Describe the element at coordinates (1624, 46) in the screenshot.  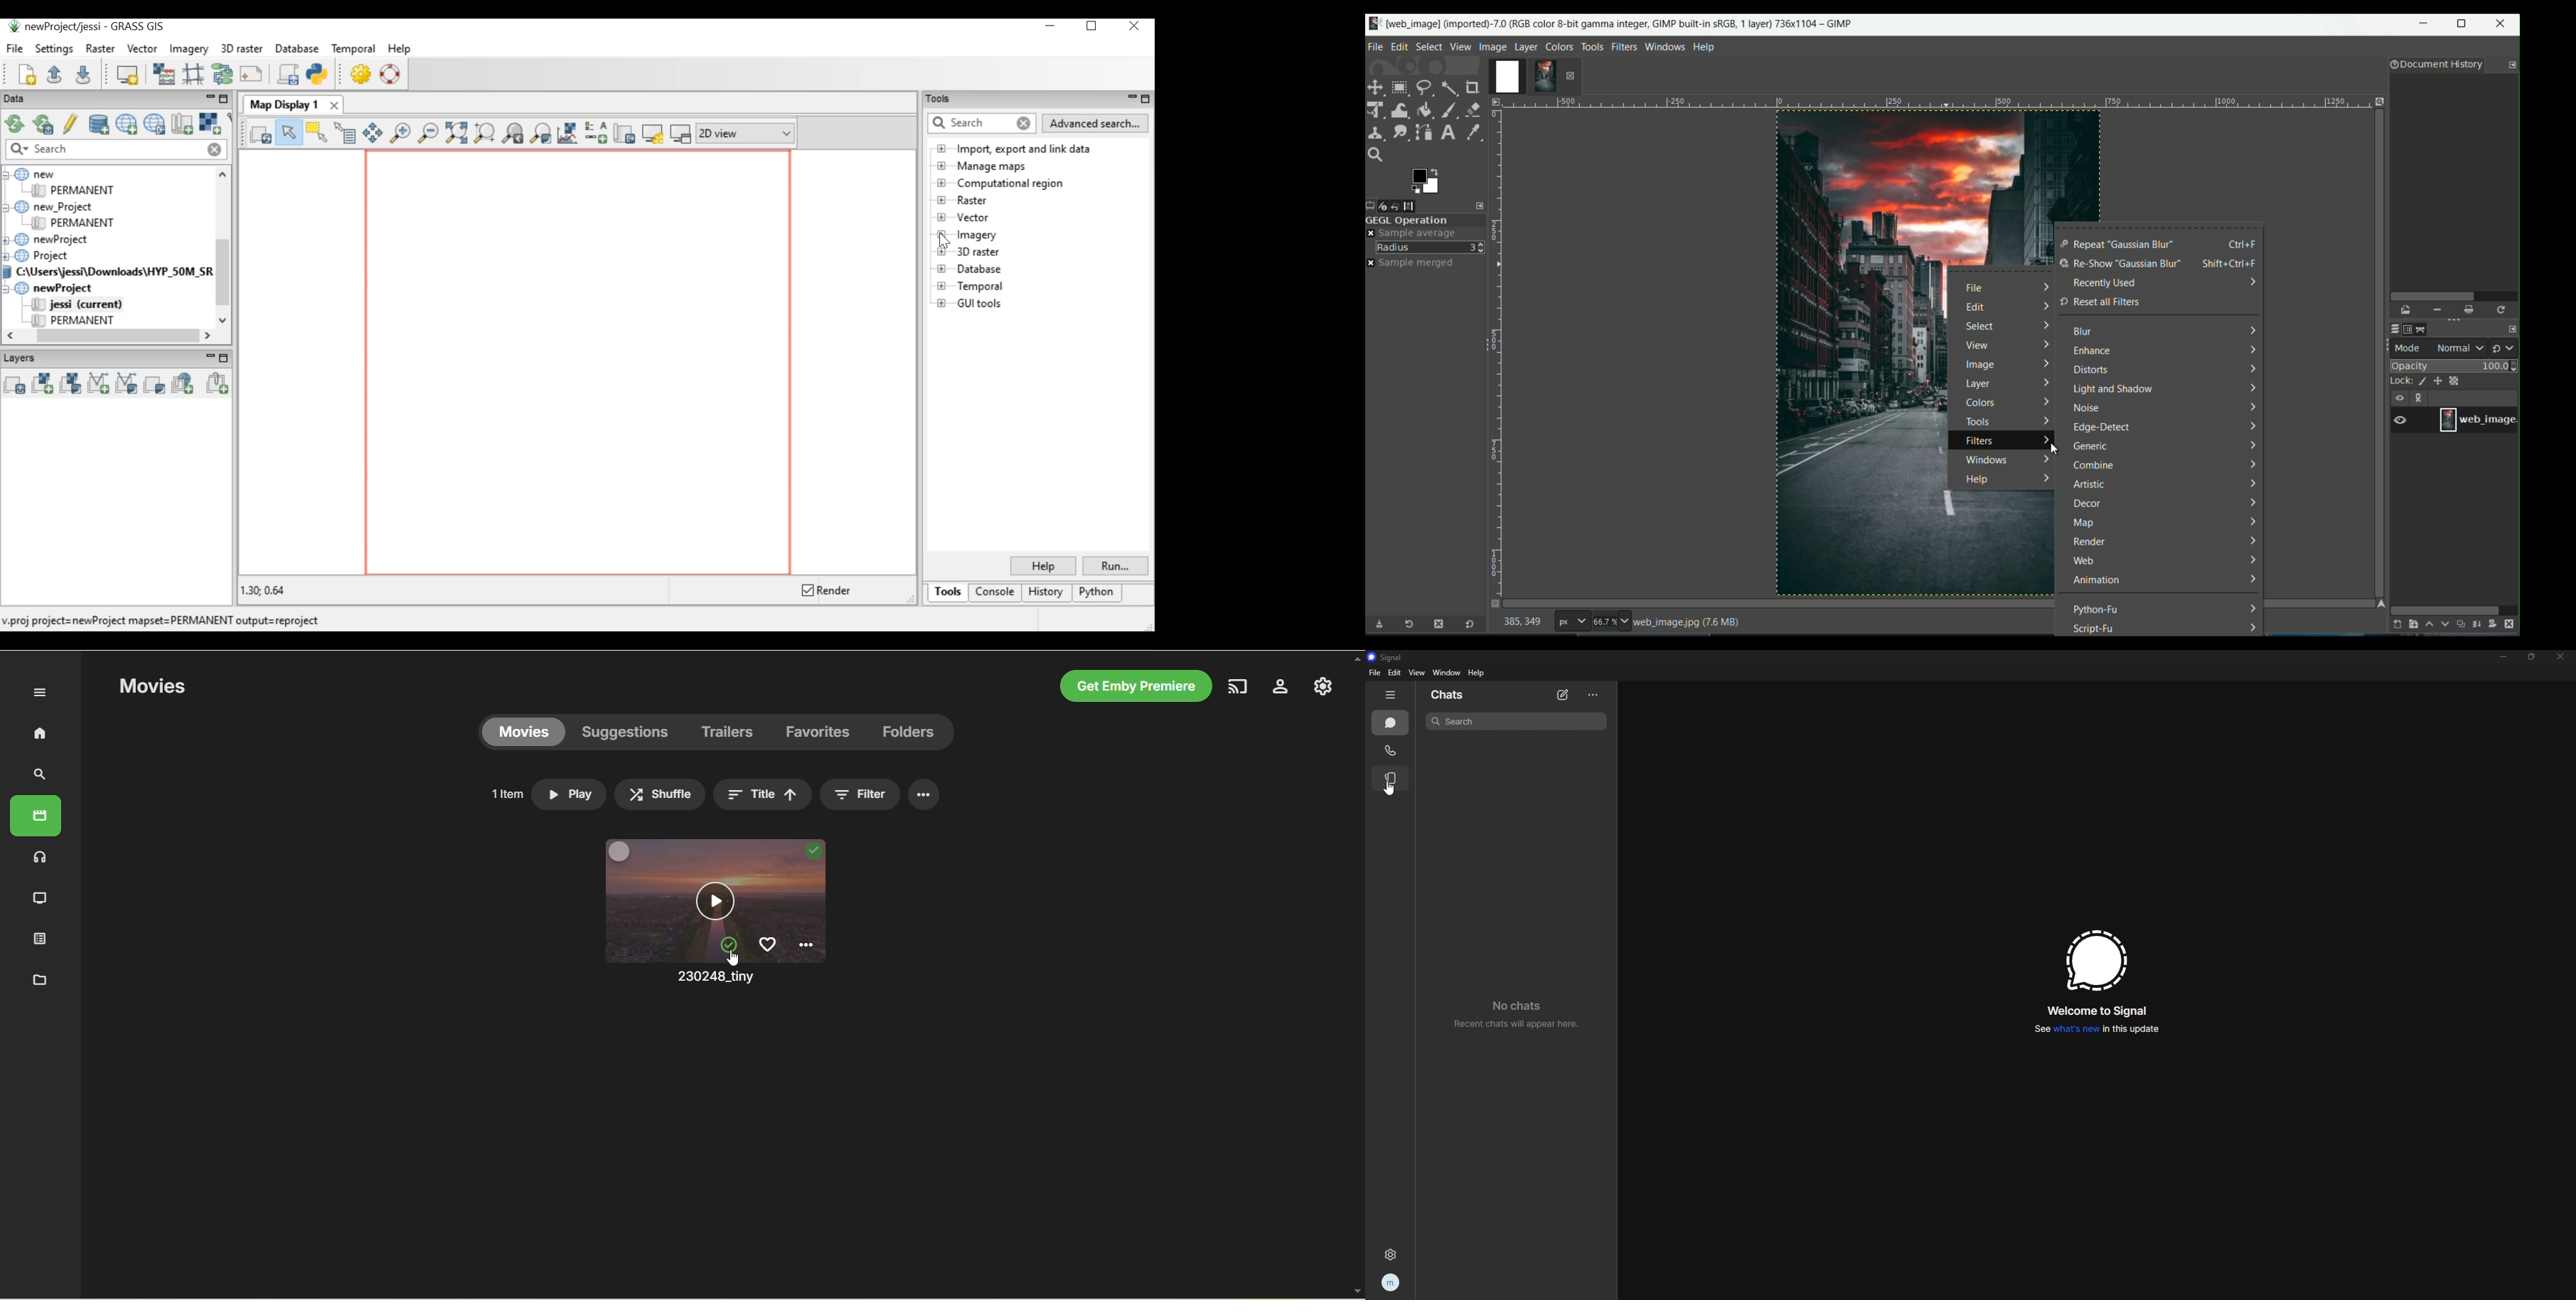
I see `filter tab` at that location.